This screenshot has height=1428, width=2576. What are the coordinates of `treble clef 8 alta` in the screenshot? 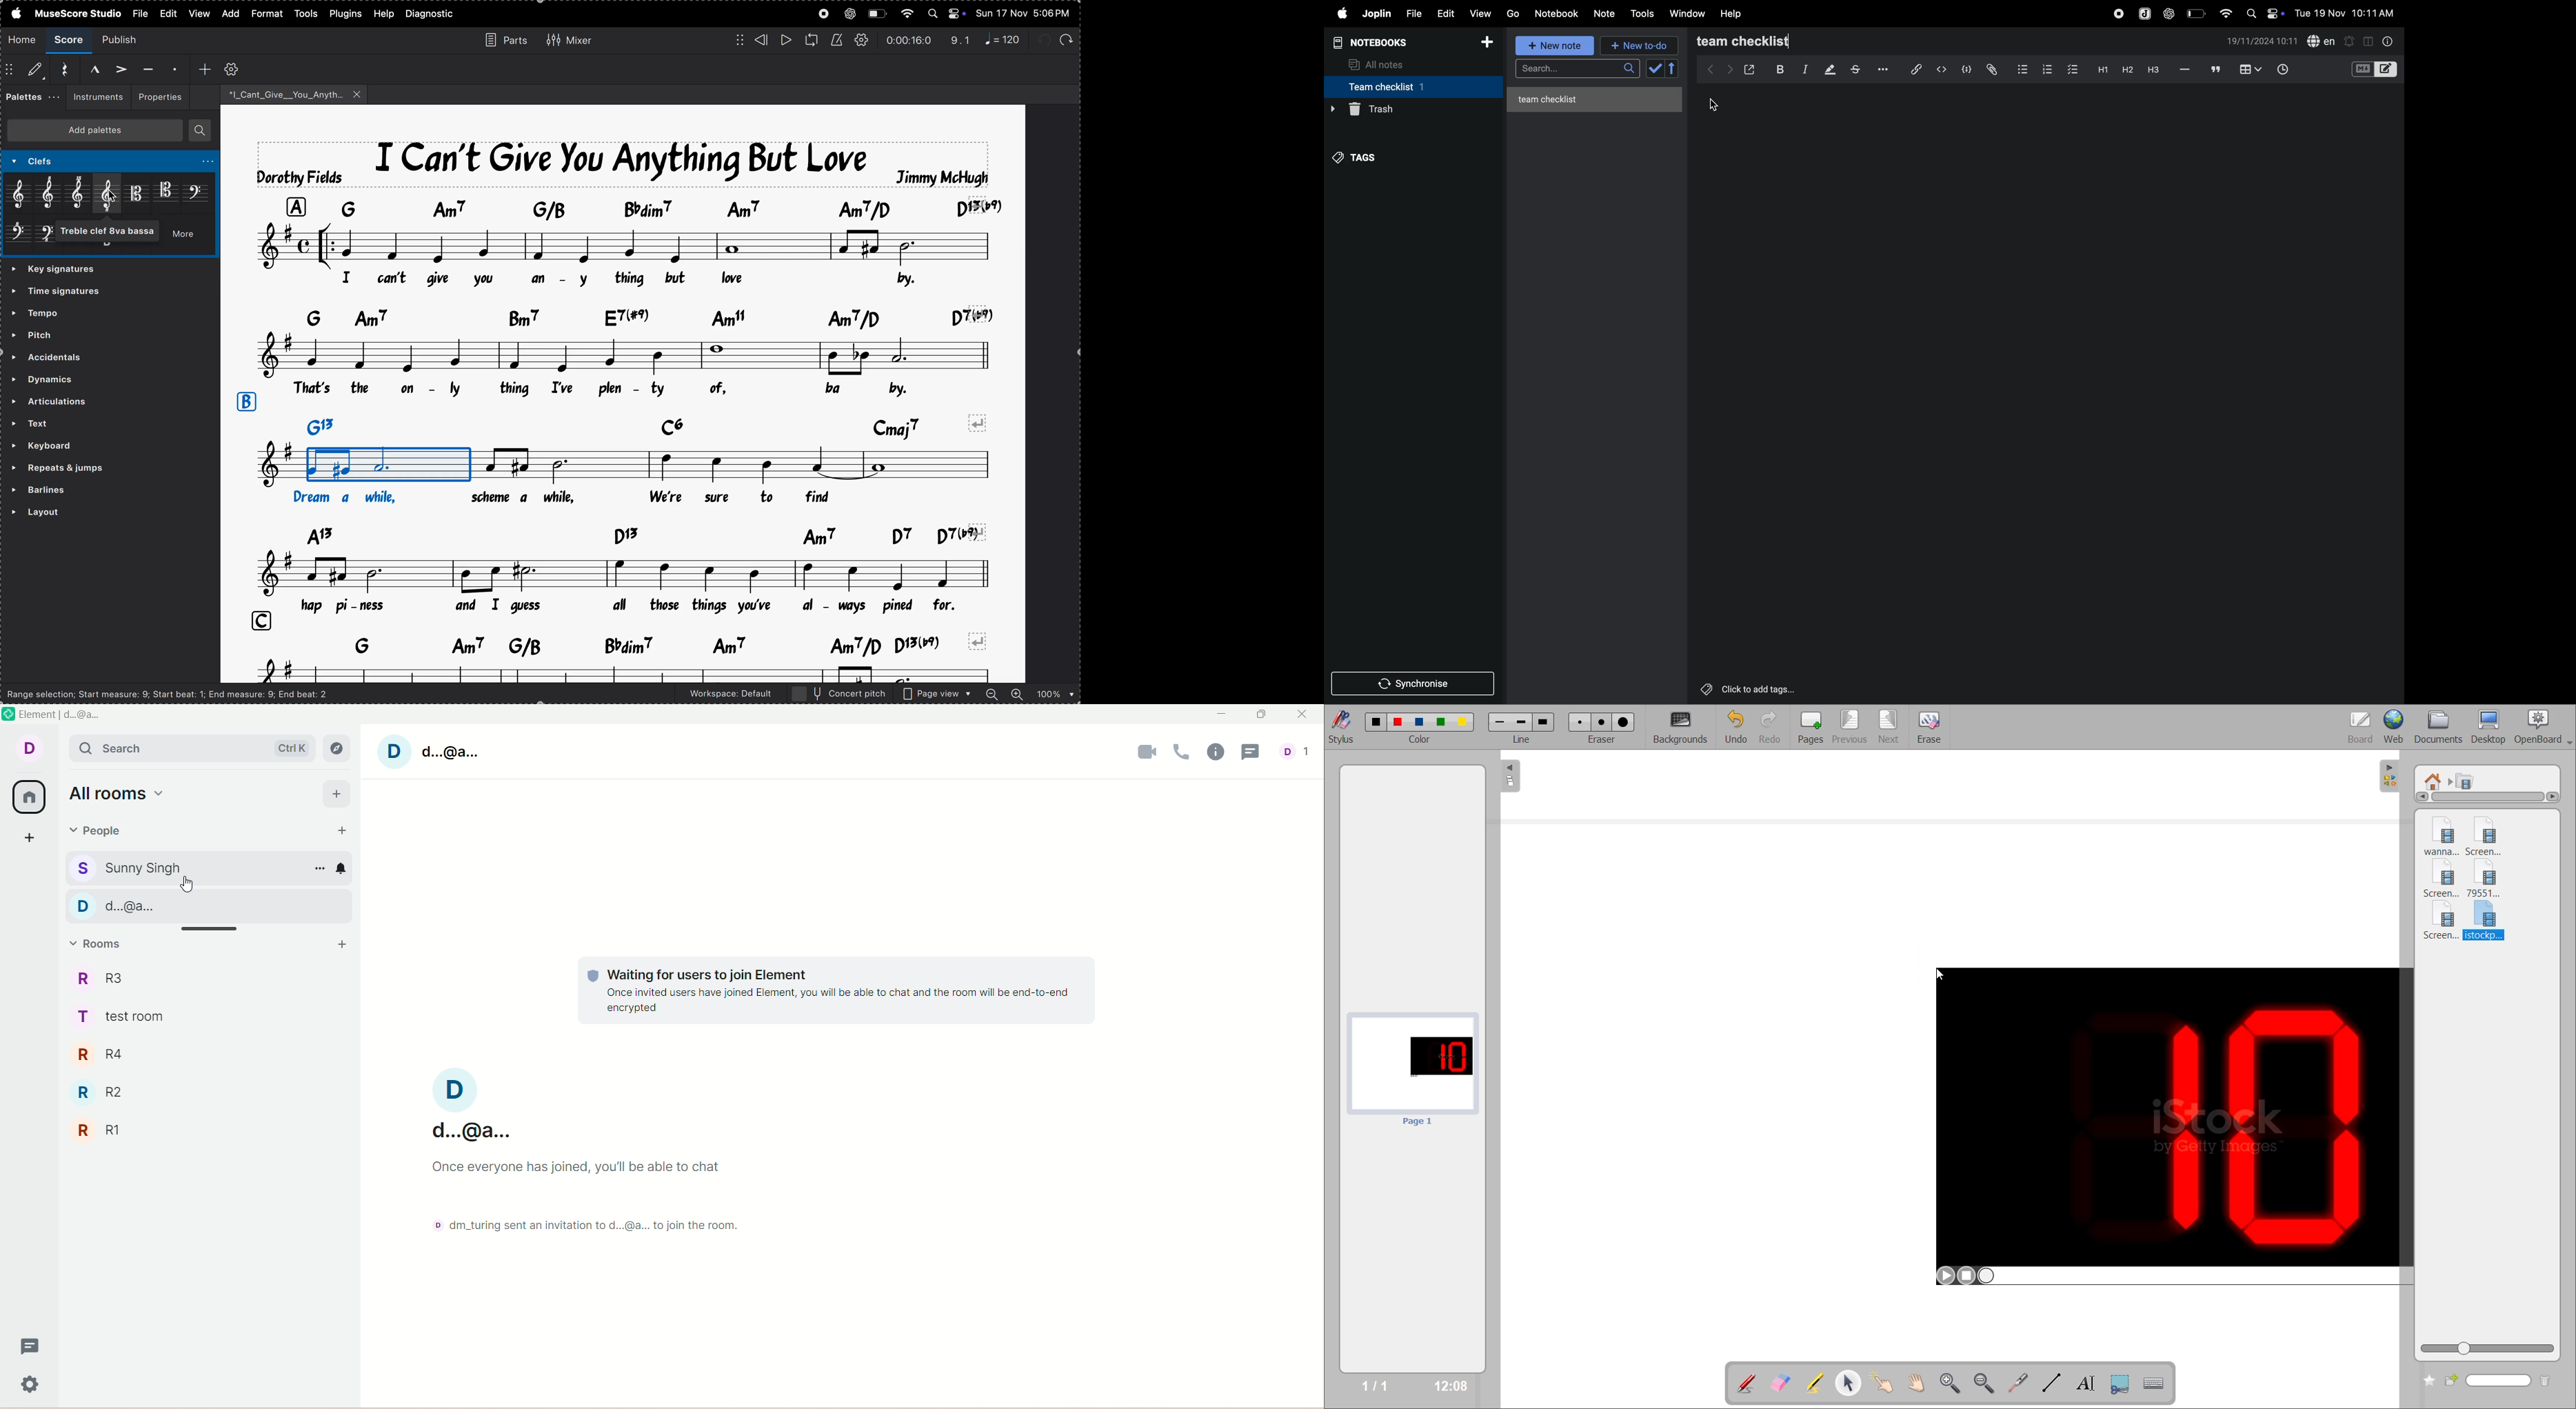 It's located at (52, 193).